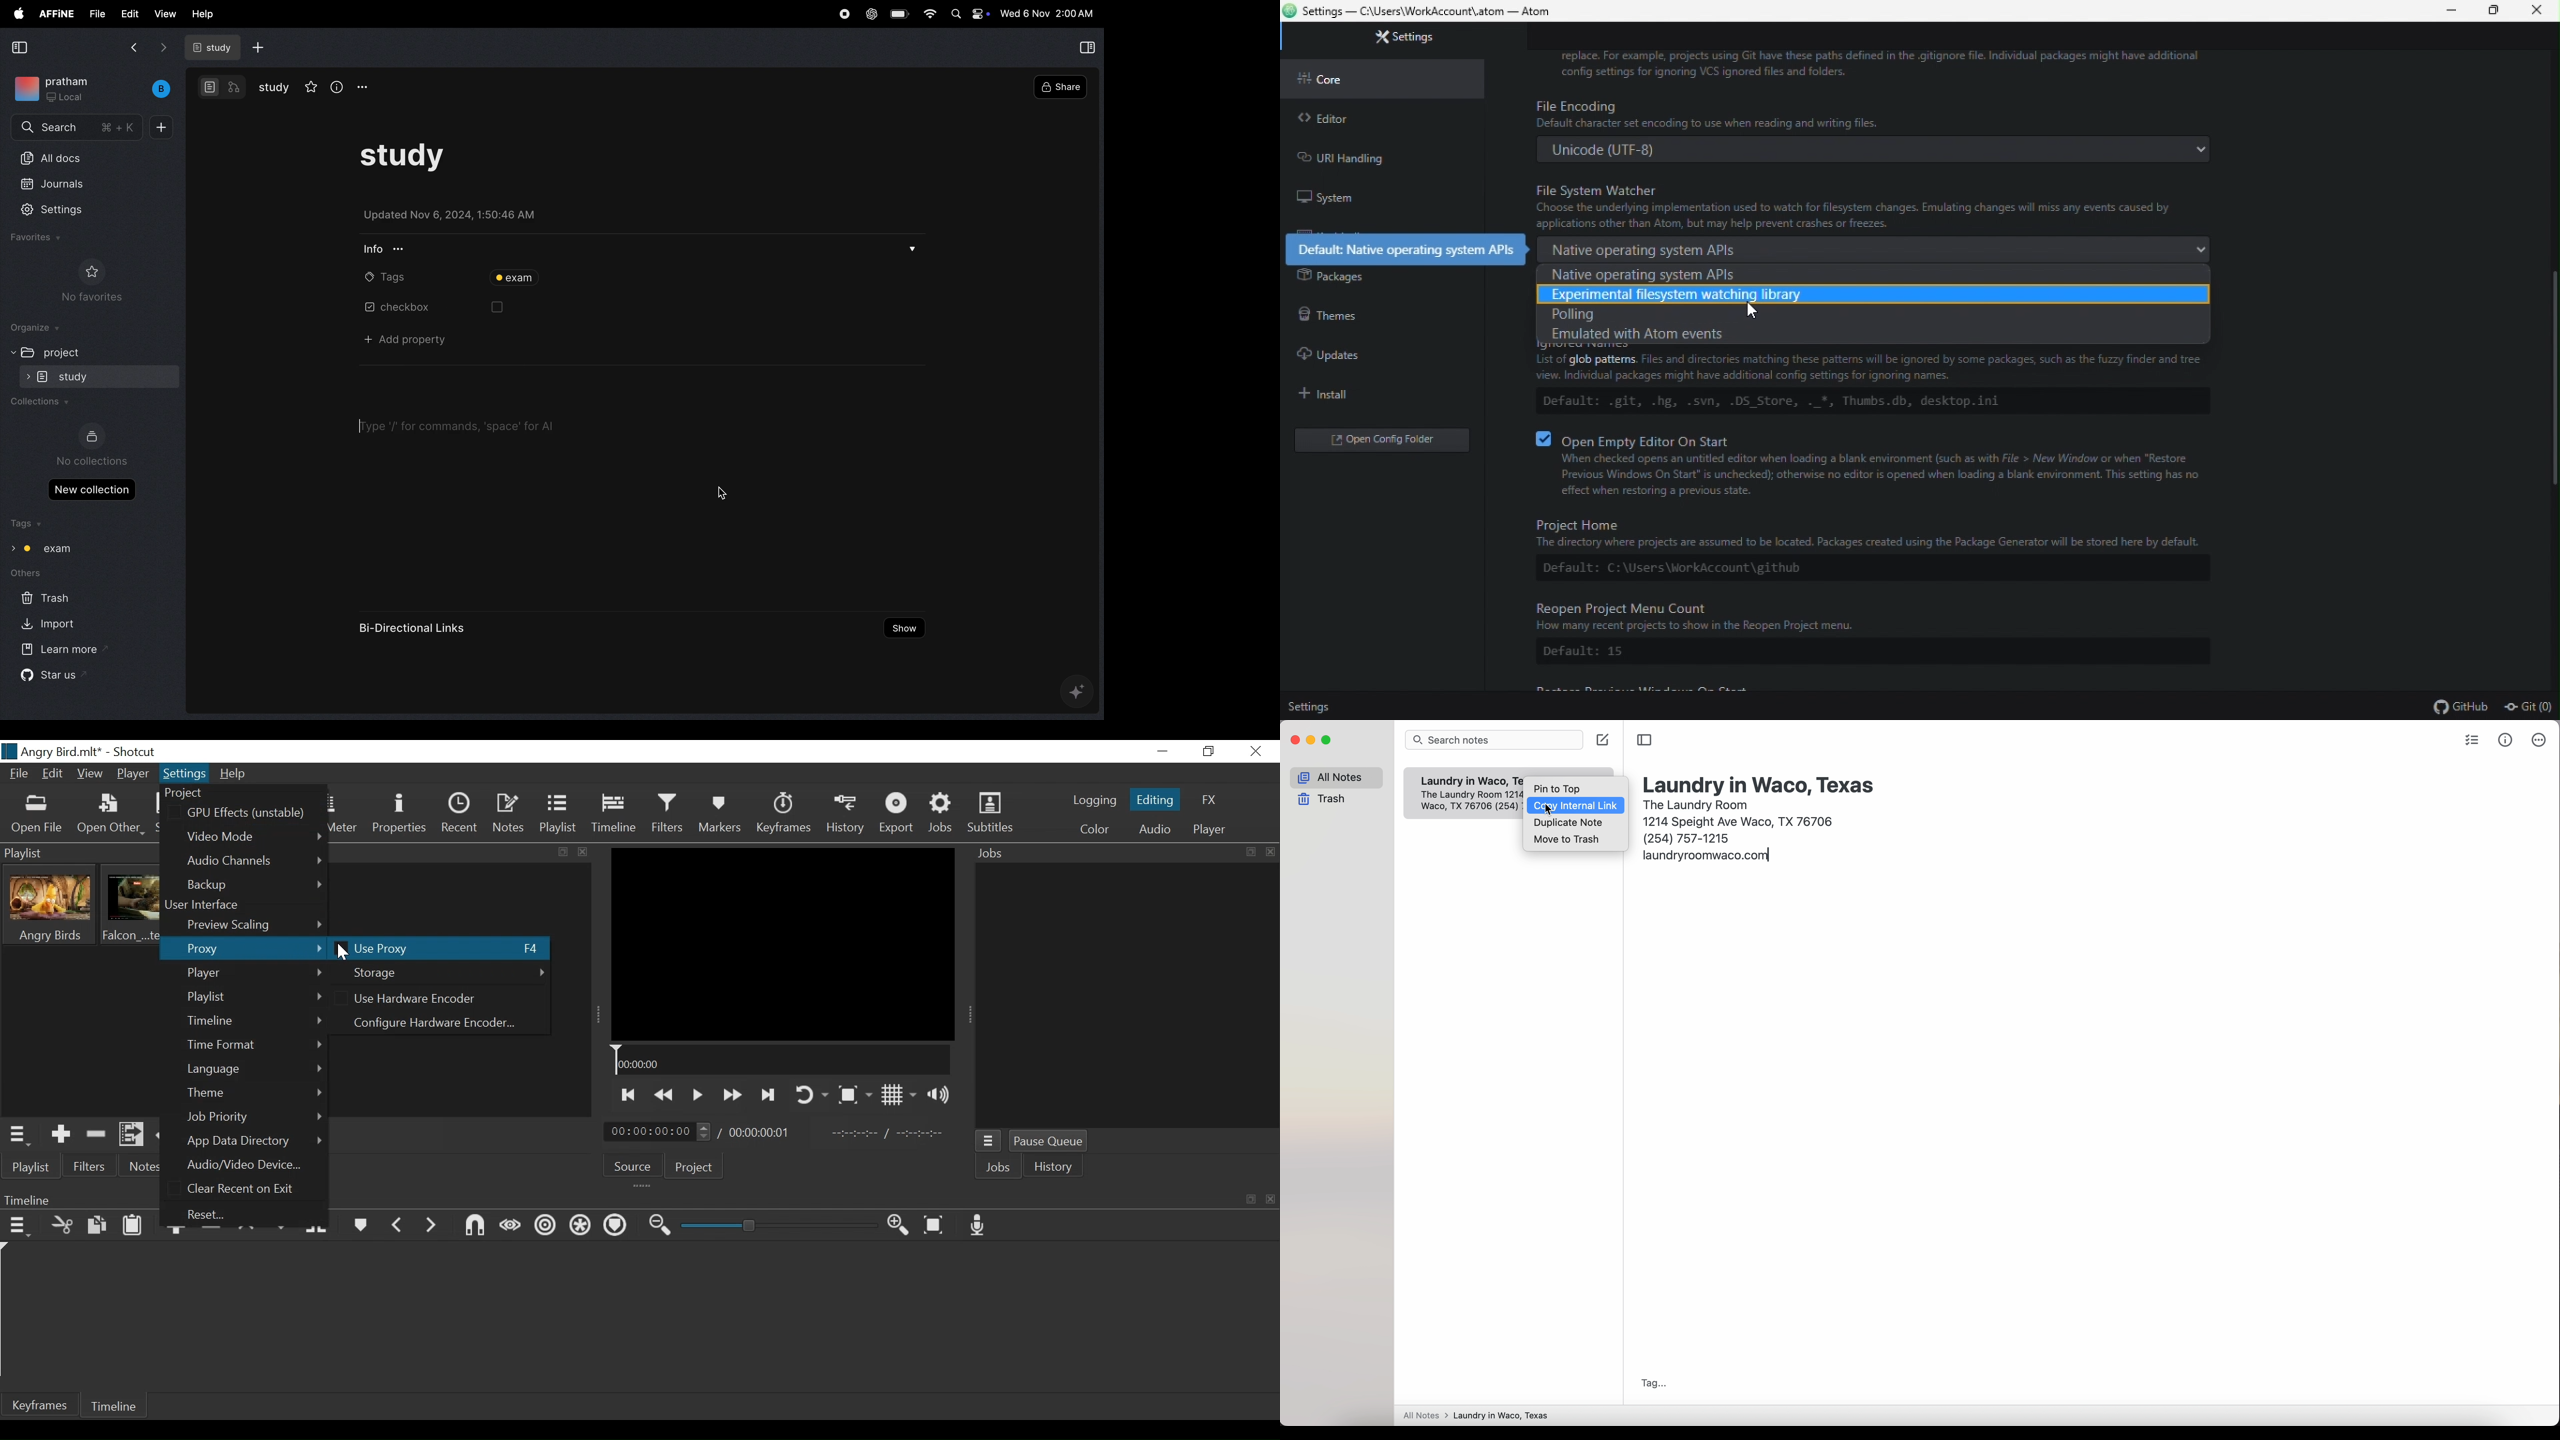 The height and width of the screenshot is (1456, 2576). Describe the element at coordinates (1926, 62) in the screenshot. I see `info about ignoring or replacing VCS files` at that location.